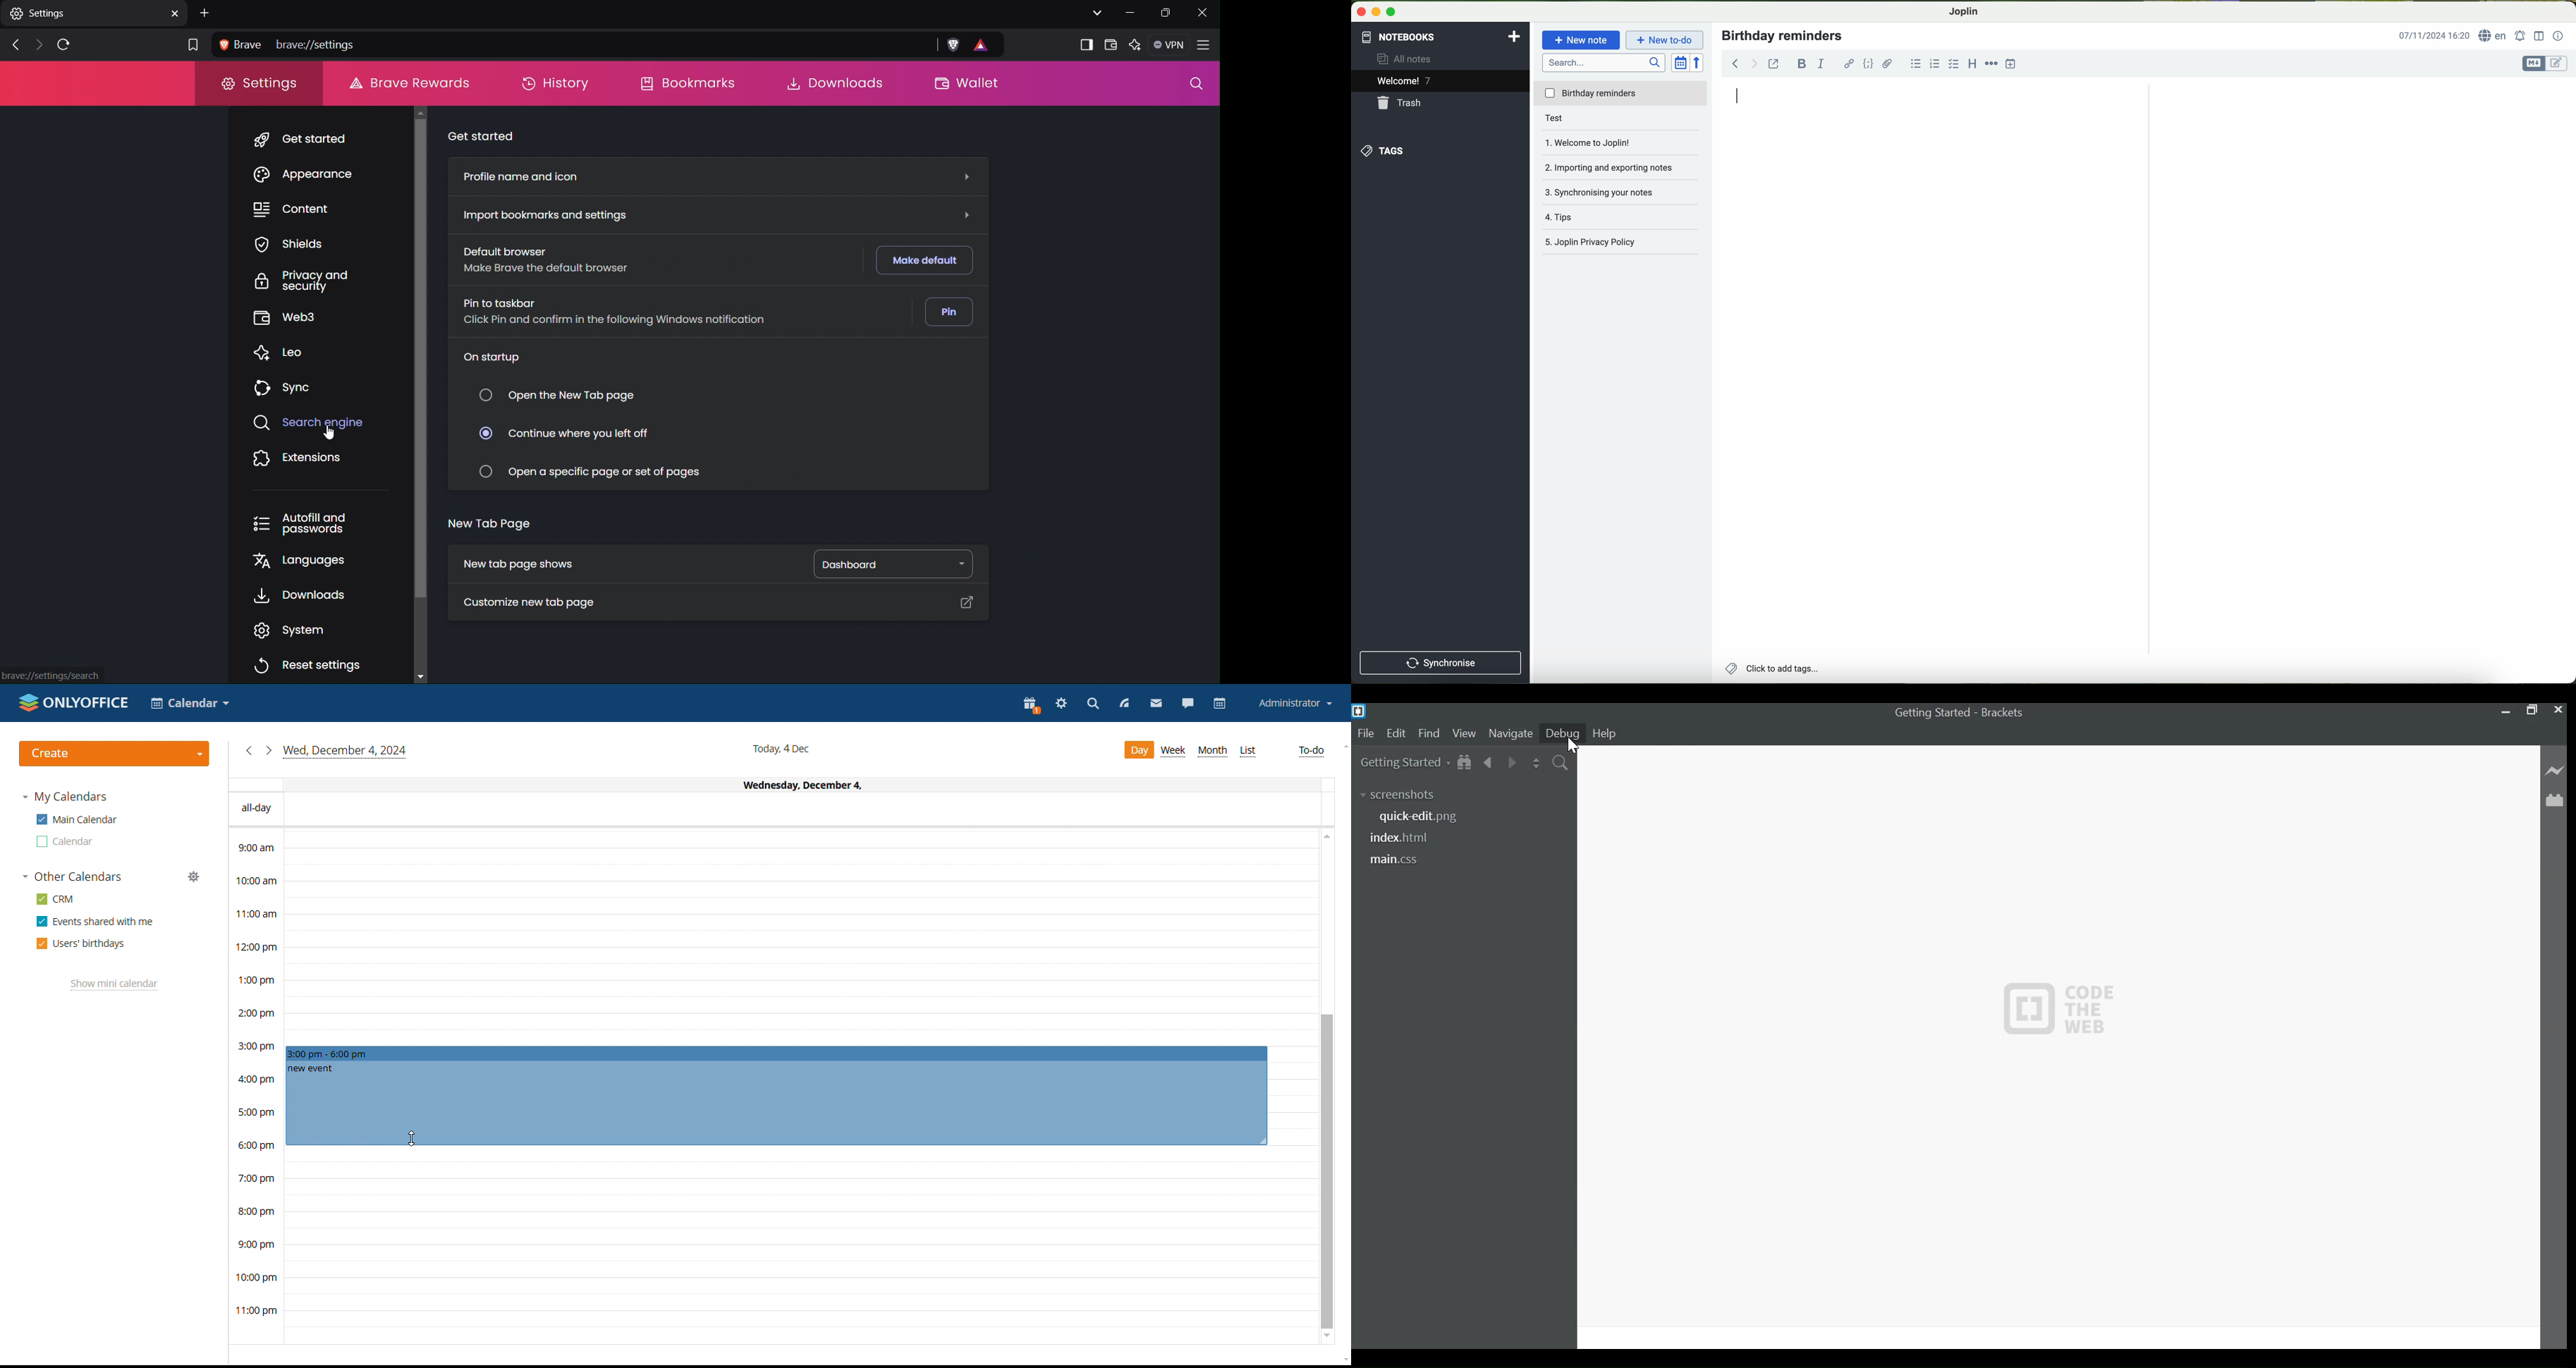  What do you see at coordinates (1512, 732) in the screenshot?
I see `Navigate` at bounding box center [1512, 732].